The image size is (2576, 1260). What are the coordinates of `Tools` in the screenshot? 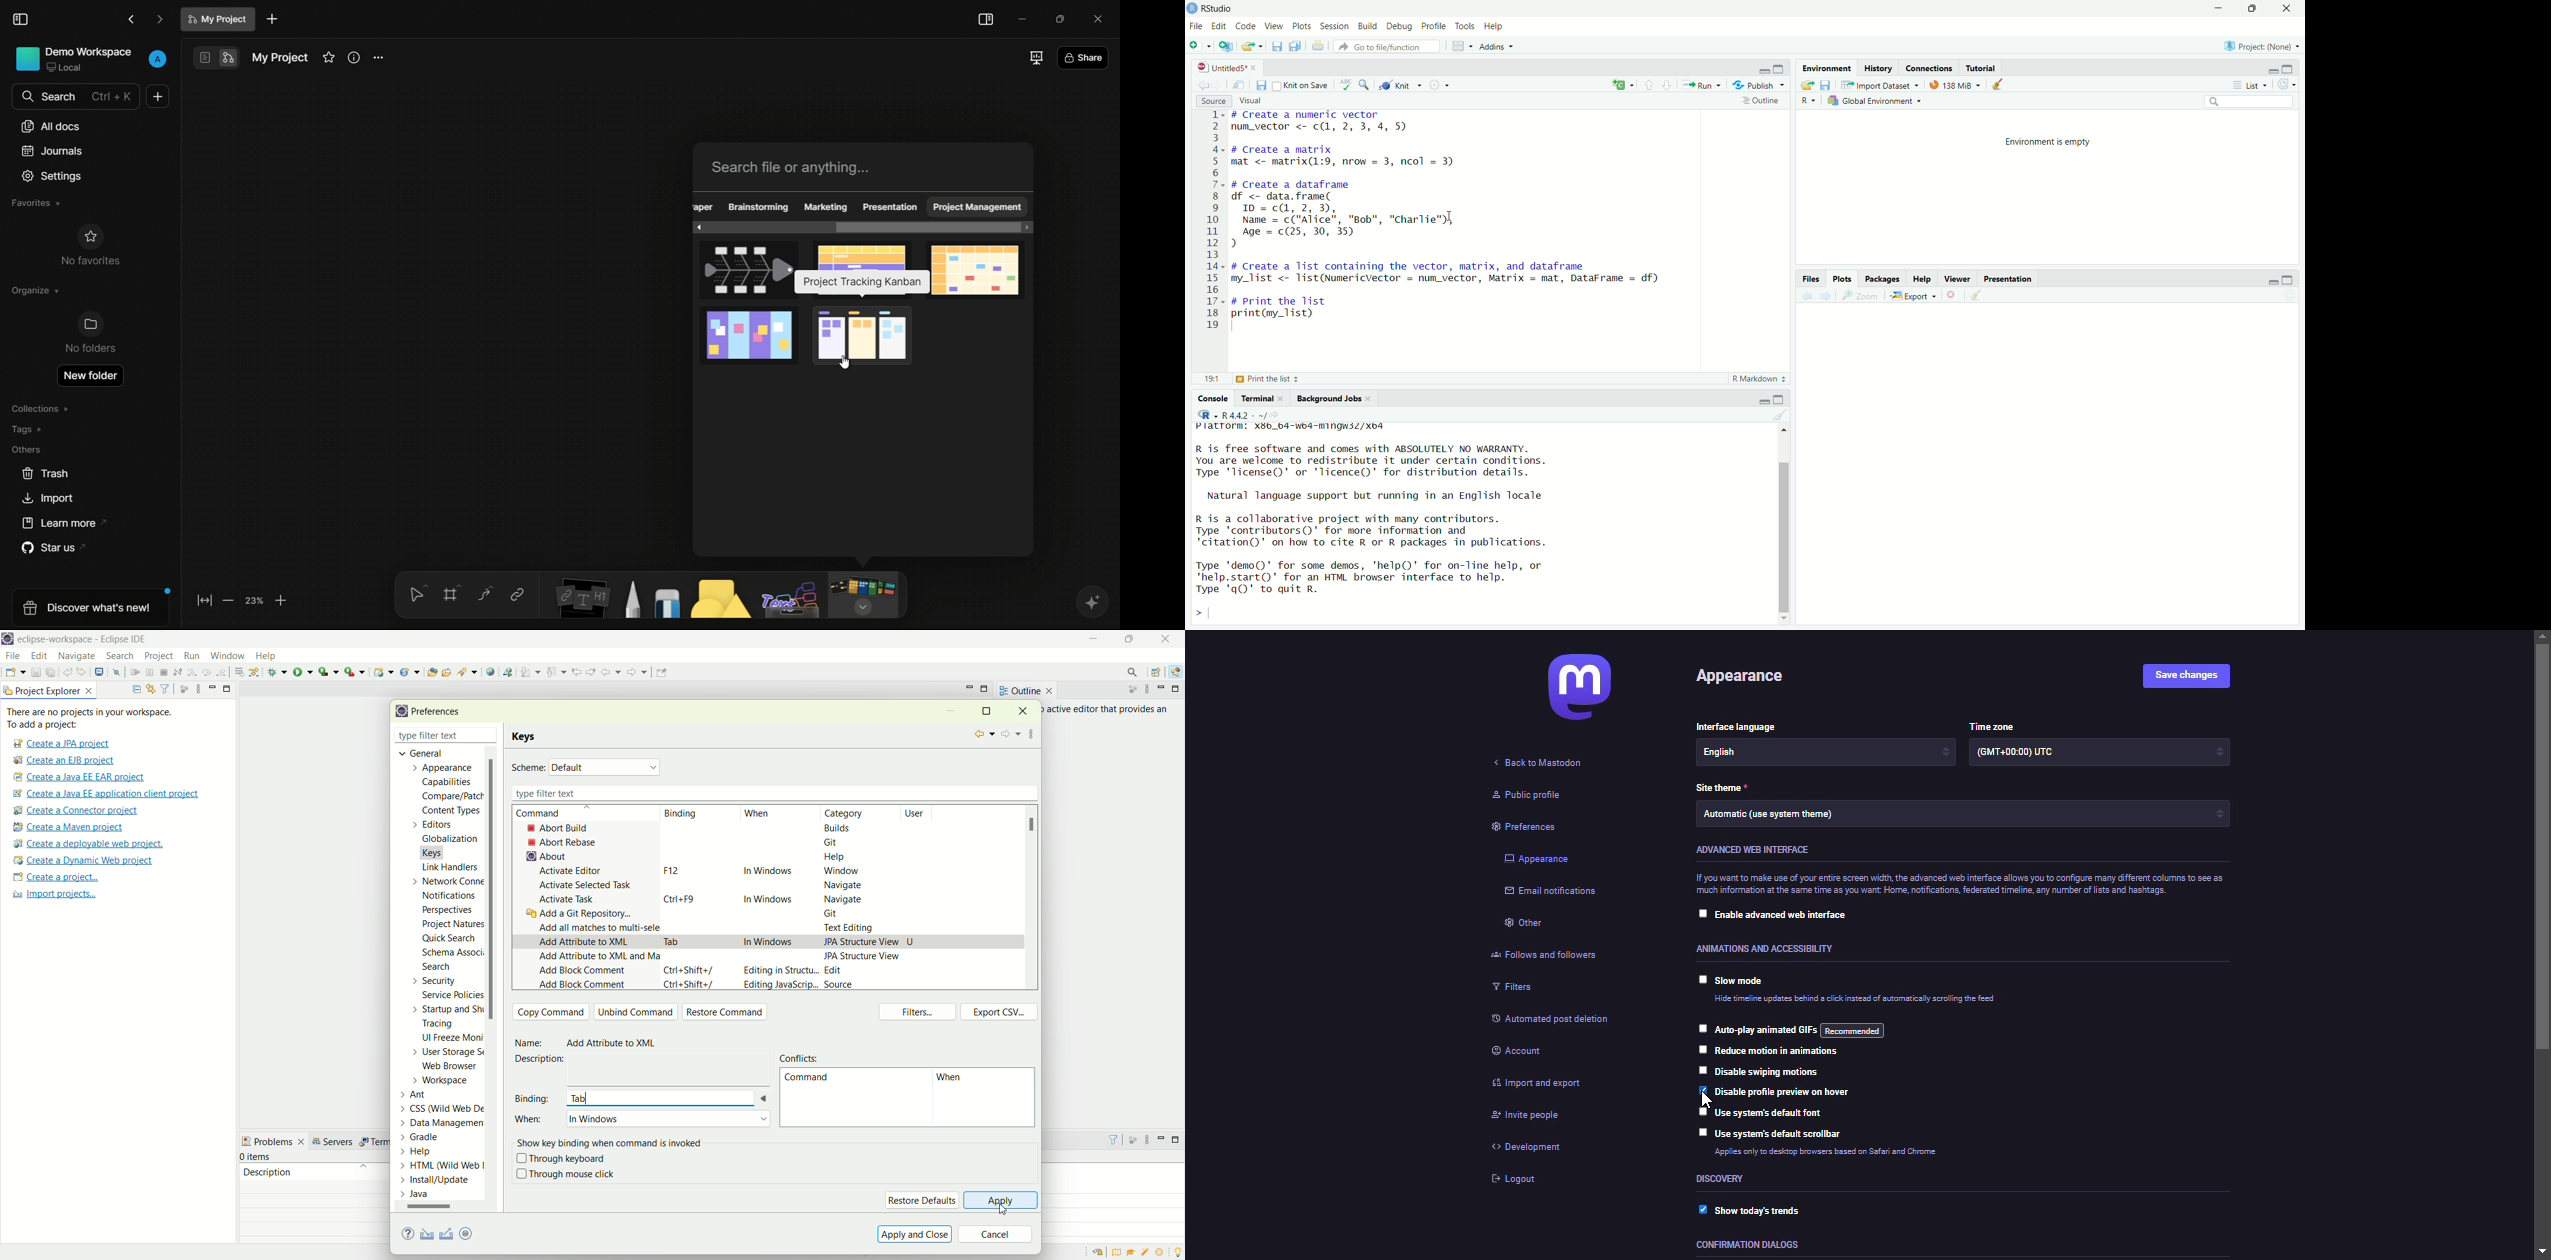 It's located at (1464, 26).